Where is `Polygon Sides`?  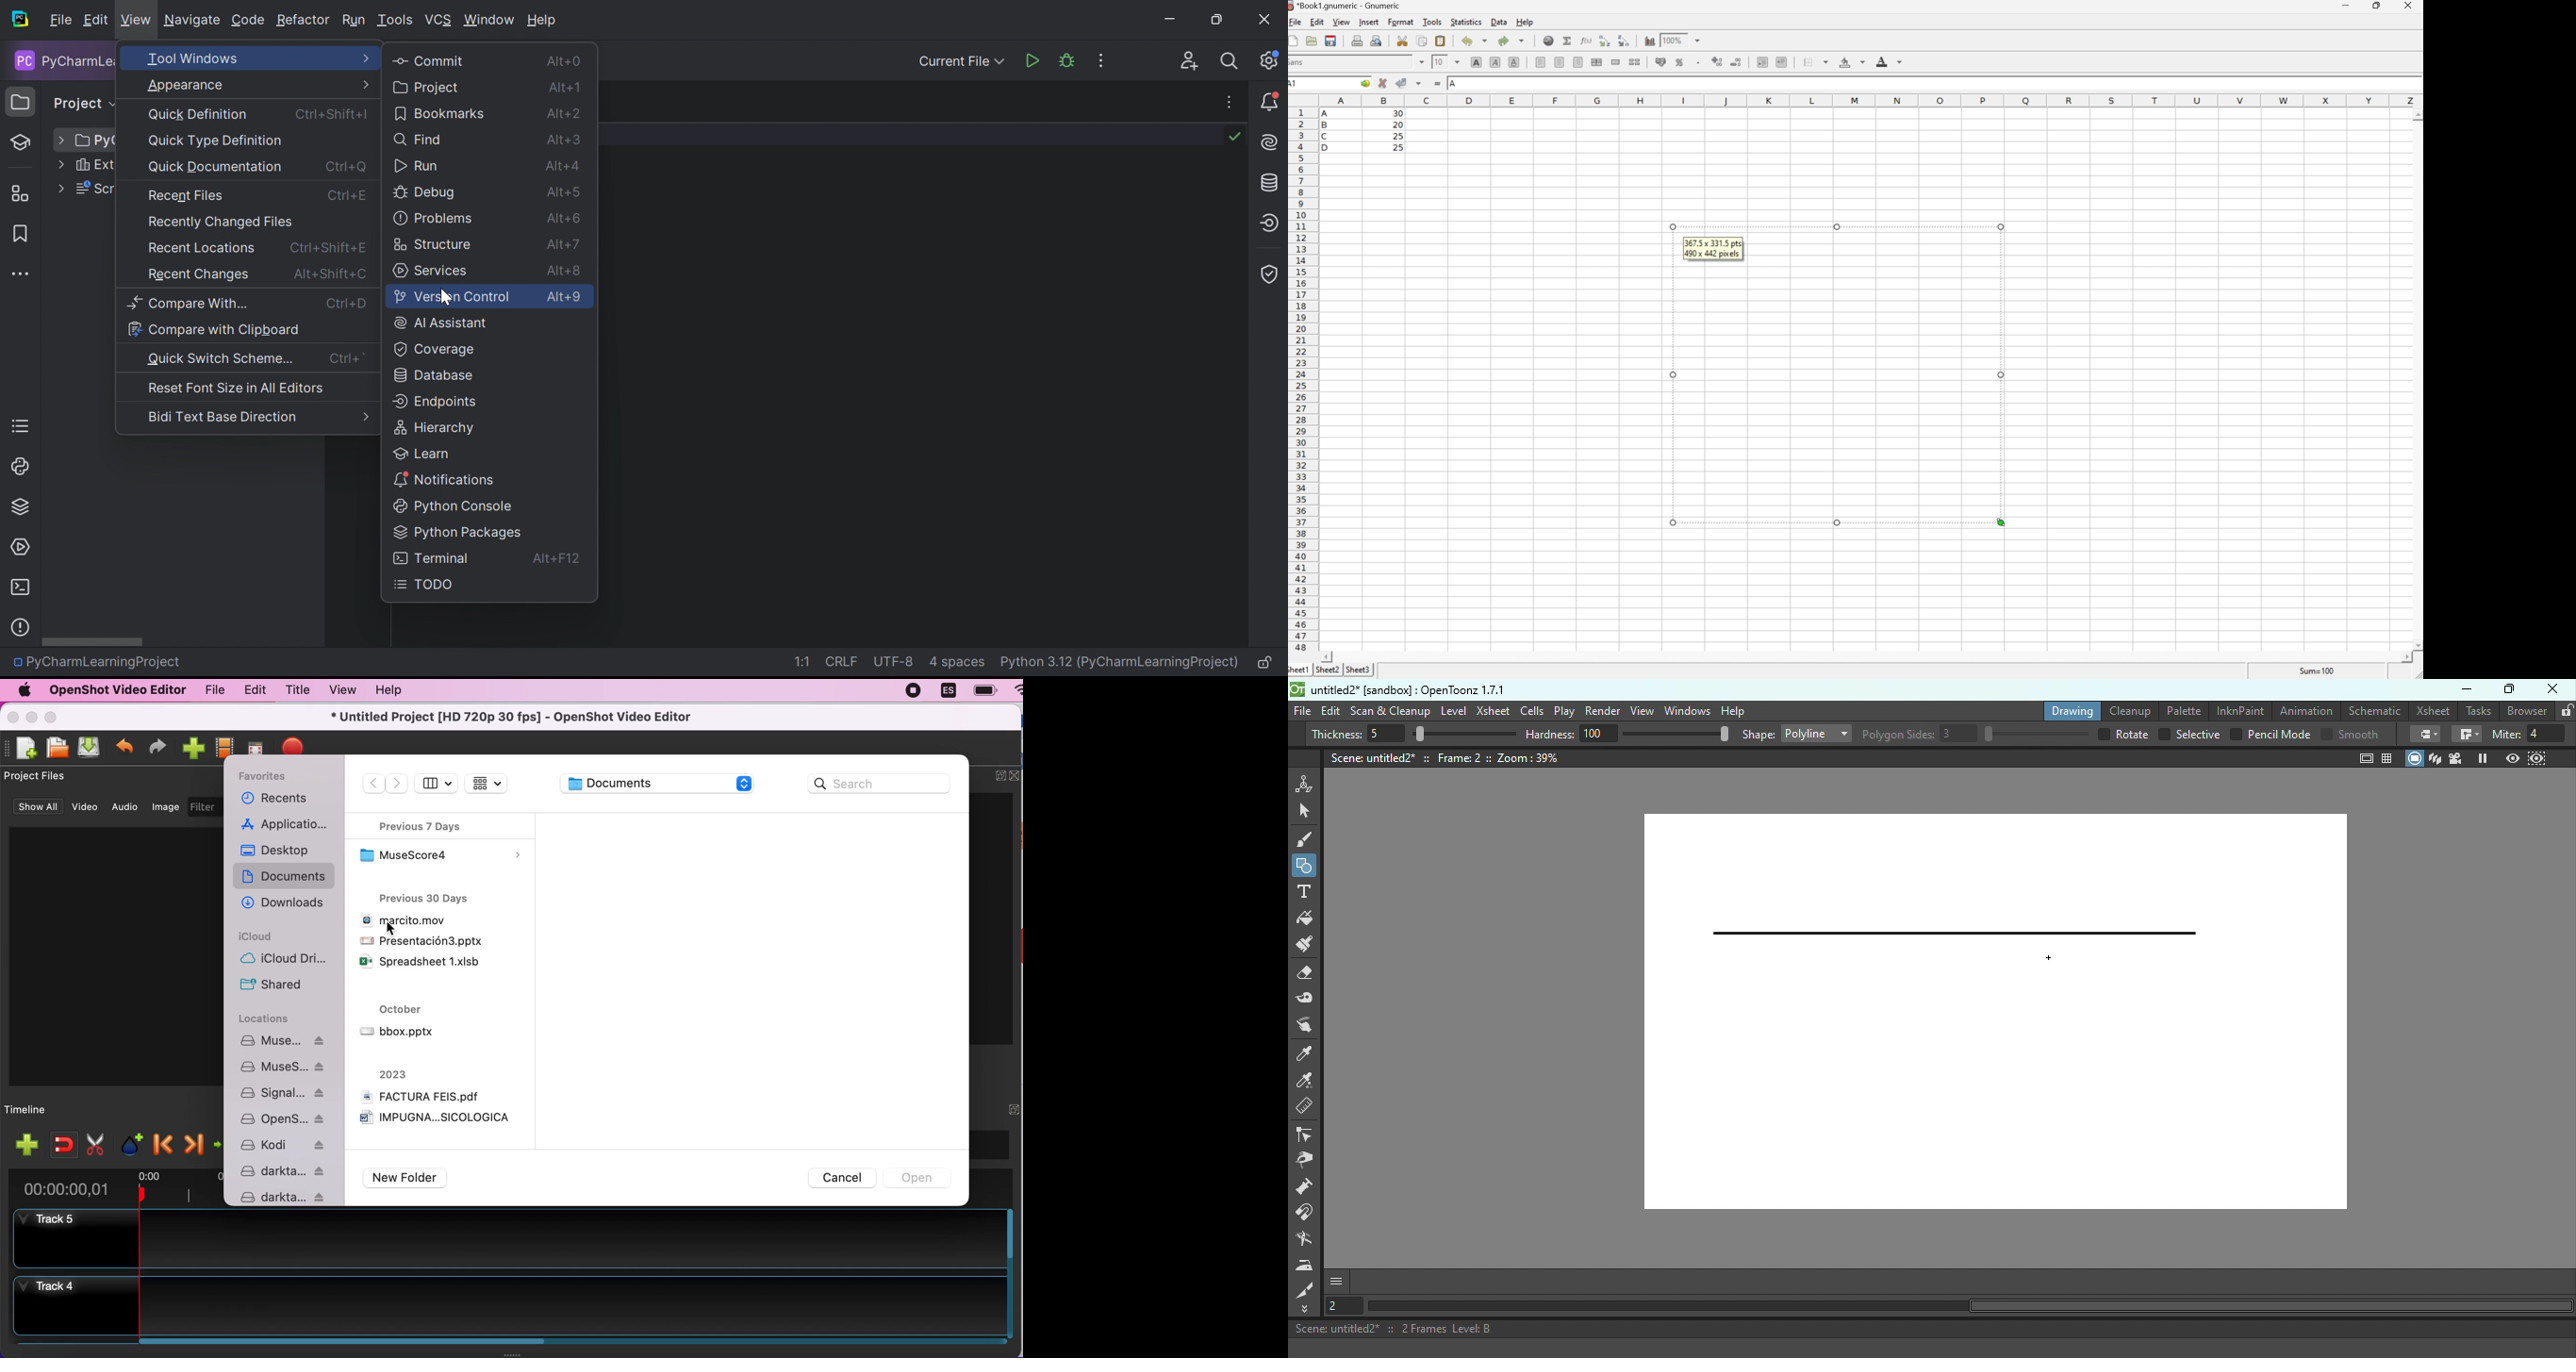 Polygon Sides is located at coordinates (1976, 735).